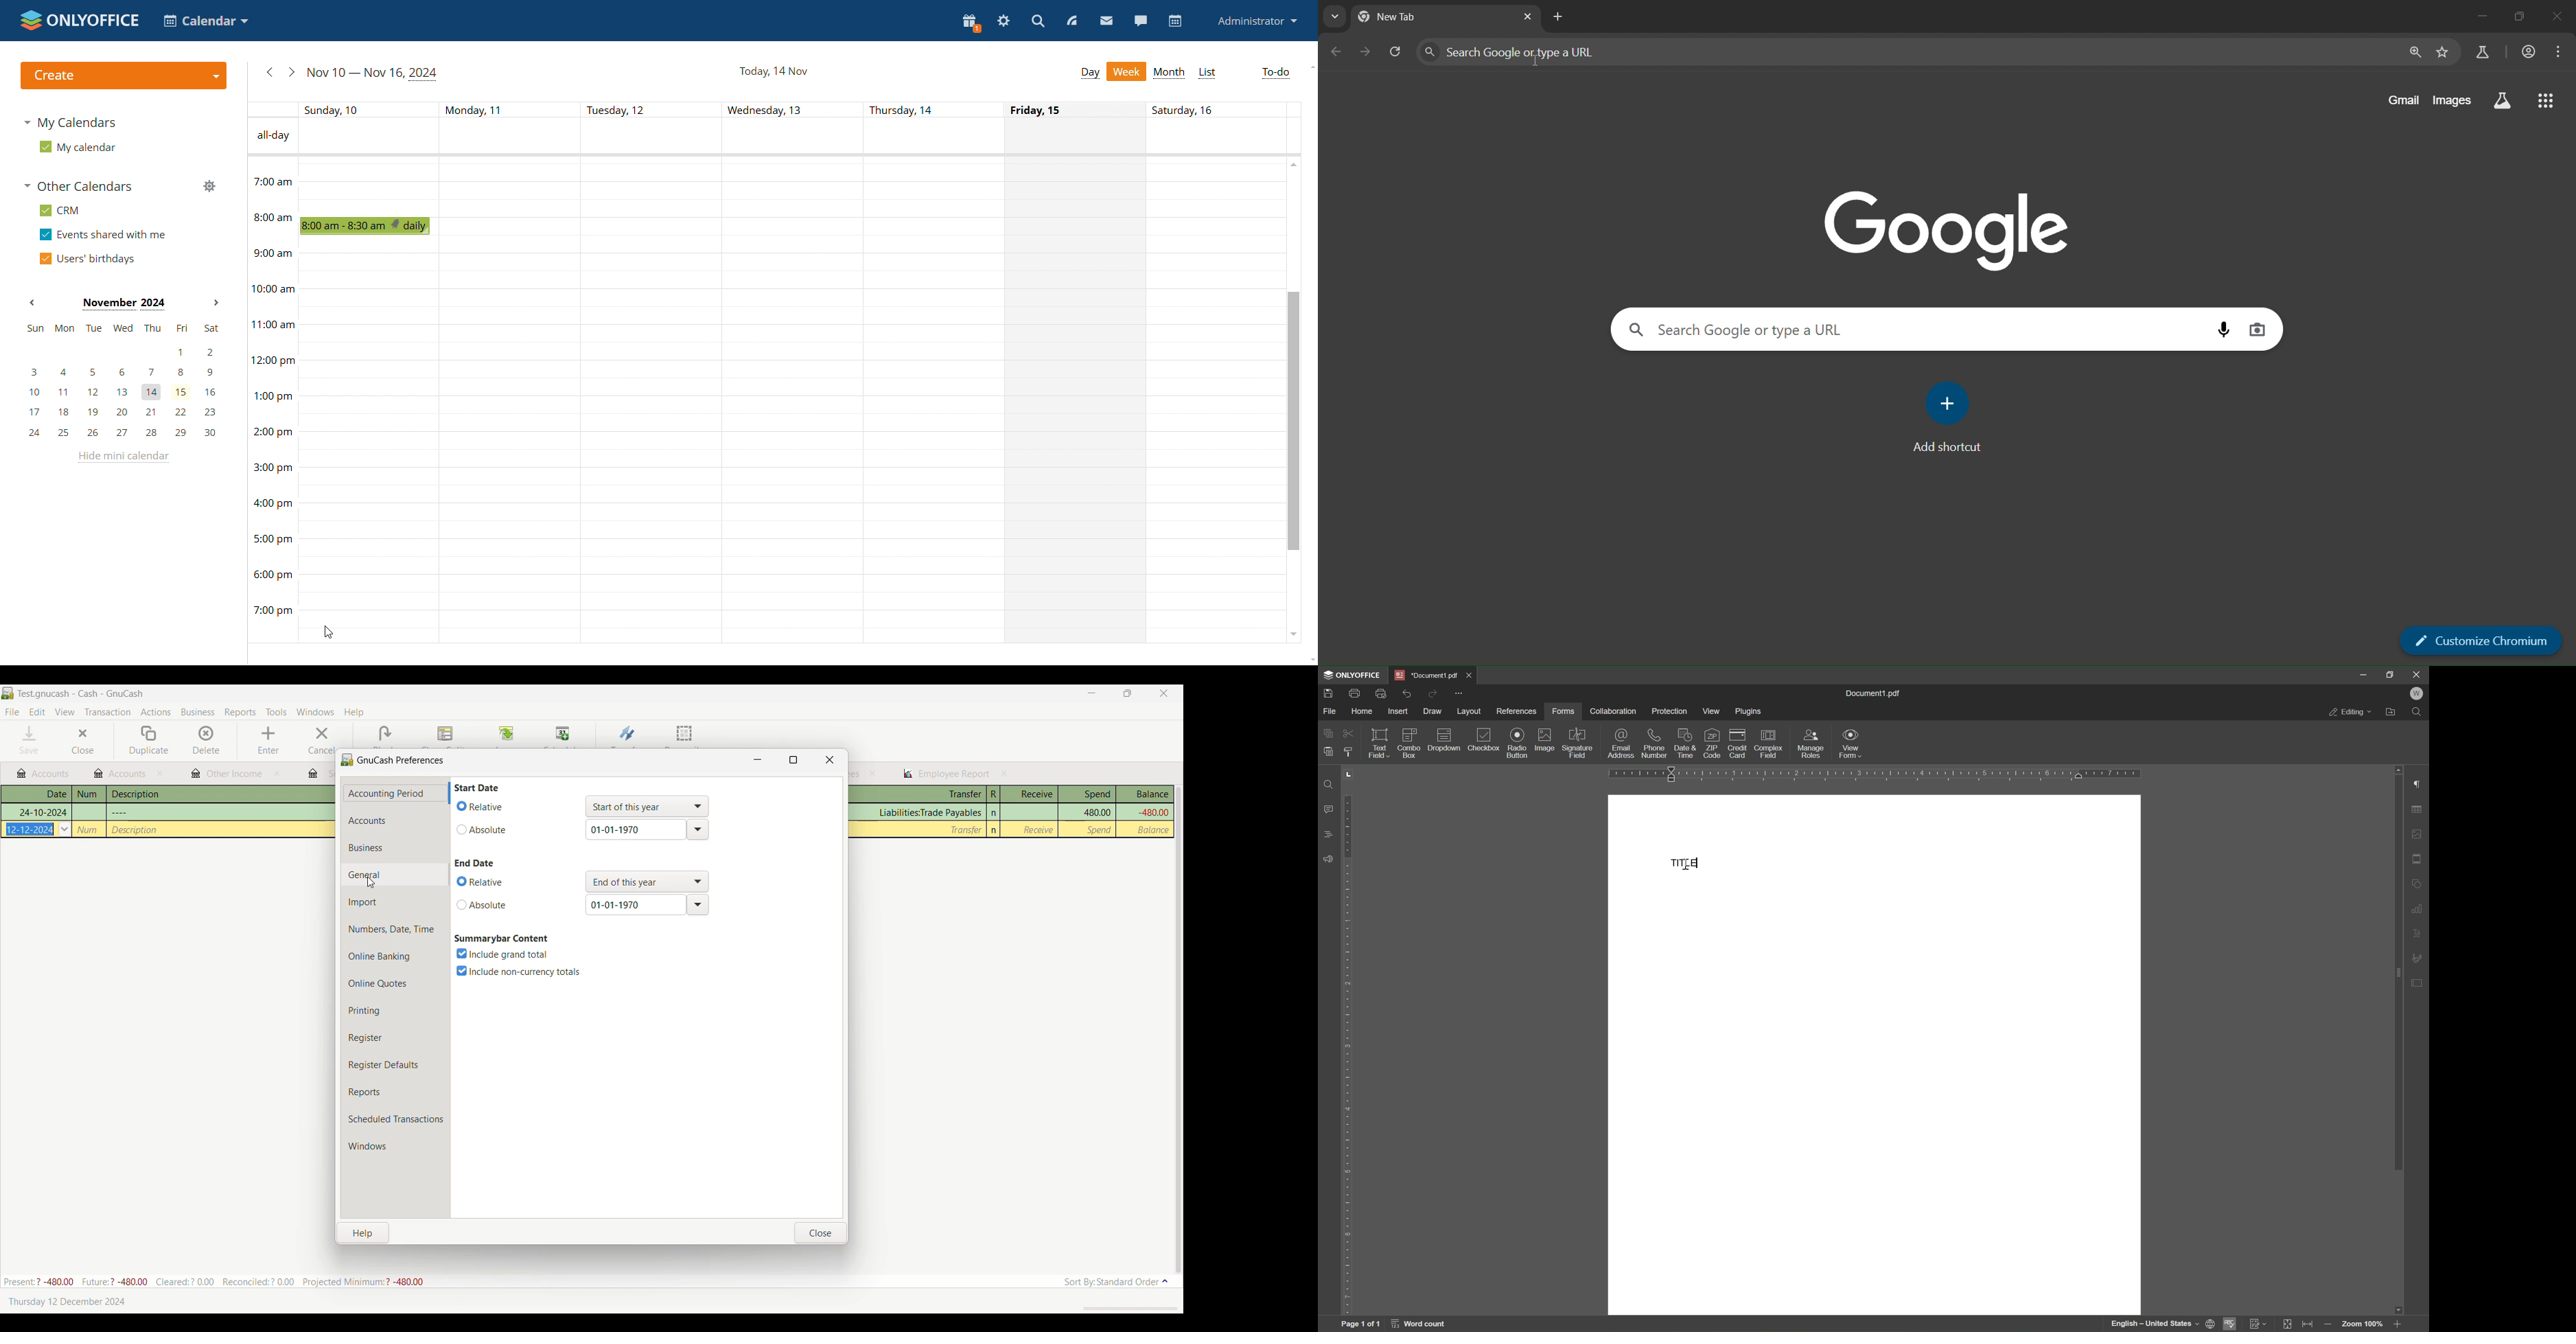 The width and height of the screenshot is (2576, 1344). Describe the element at coordinates (1258, 21) in the screenshot. I see `profile` at that location.